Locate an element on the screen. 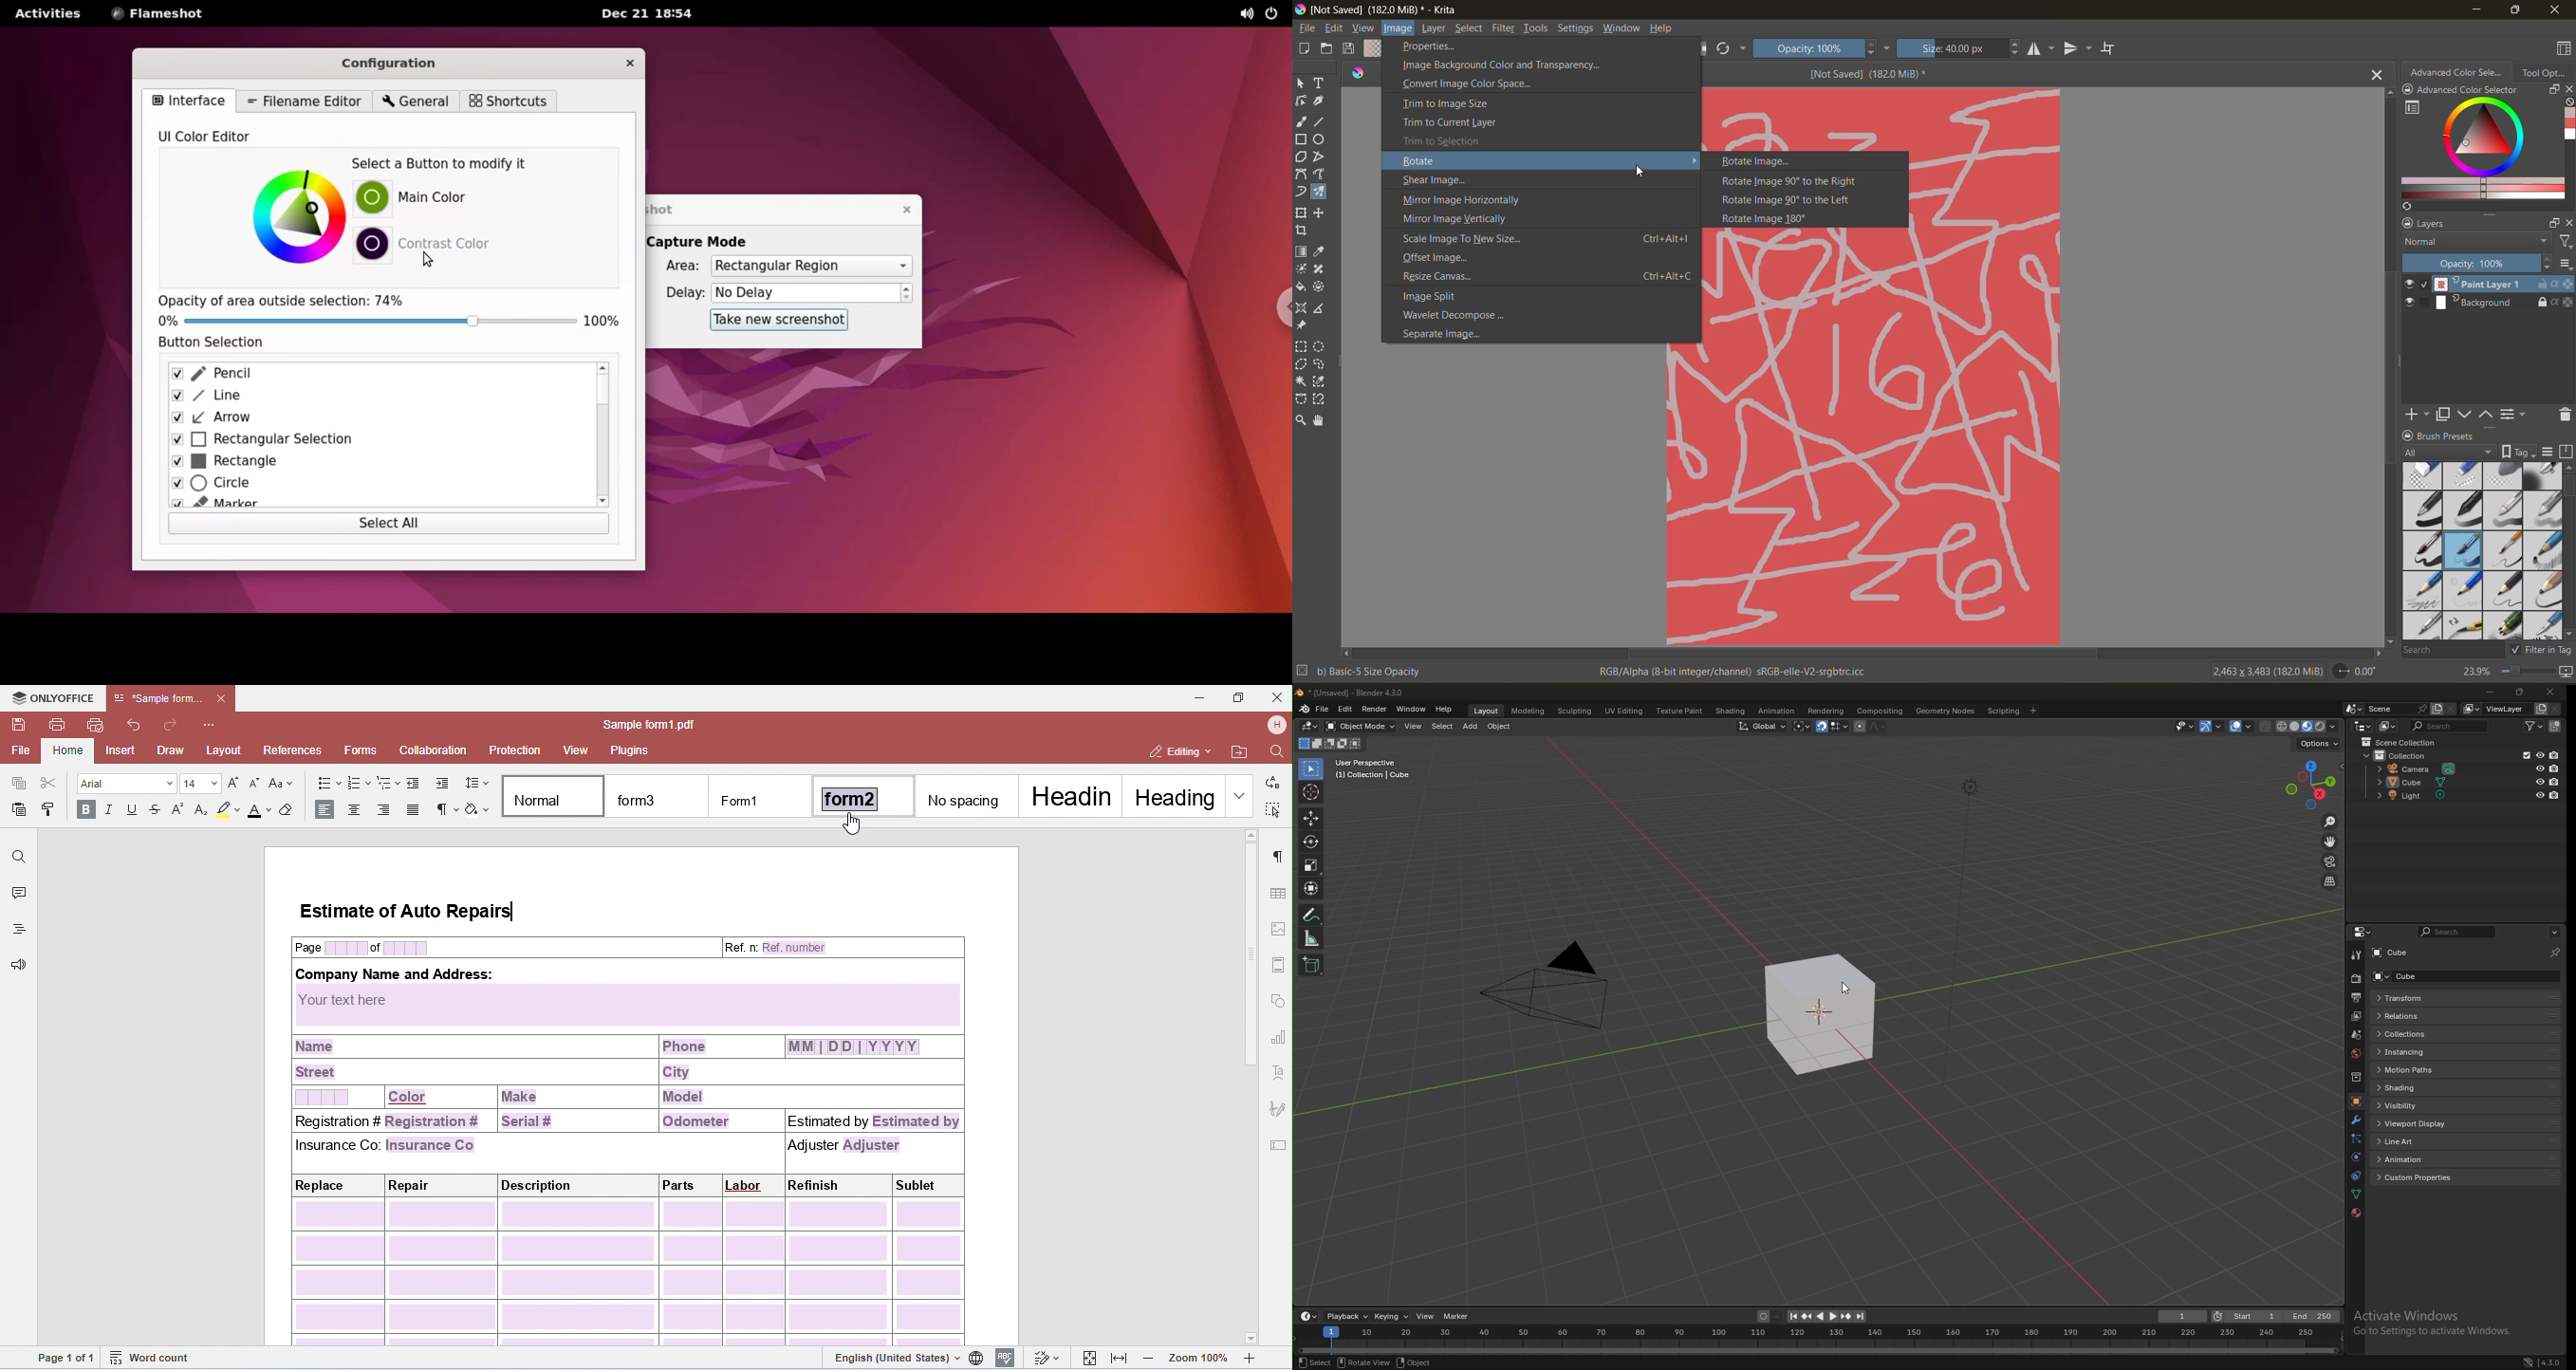  editor type is located at coordinates (1310, 726).